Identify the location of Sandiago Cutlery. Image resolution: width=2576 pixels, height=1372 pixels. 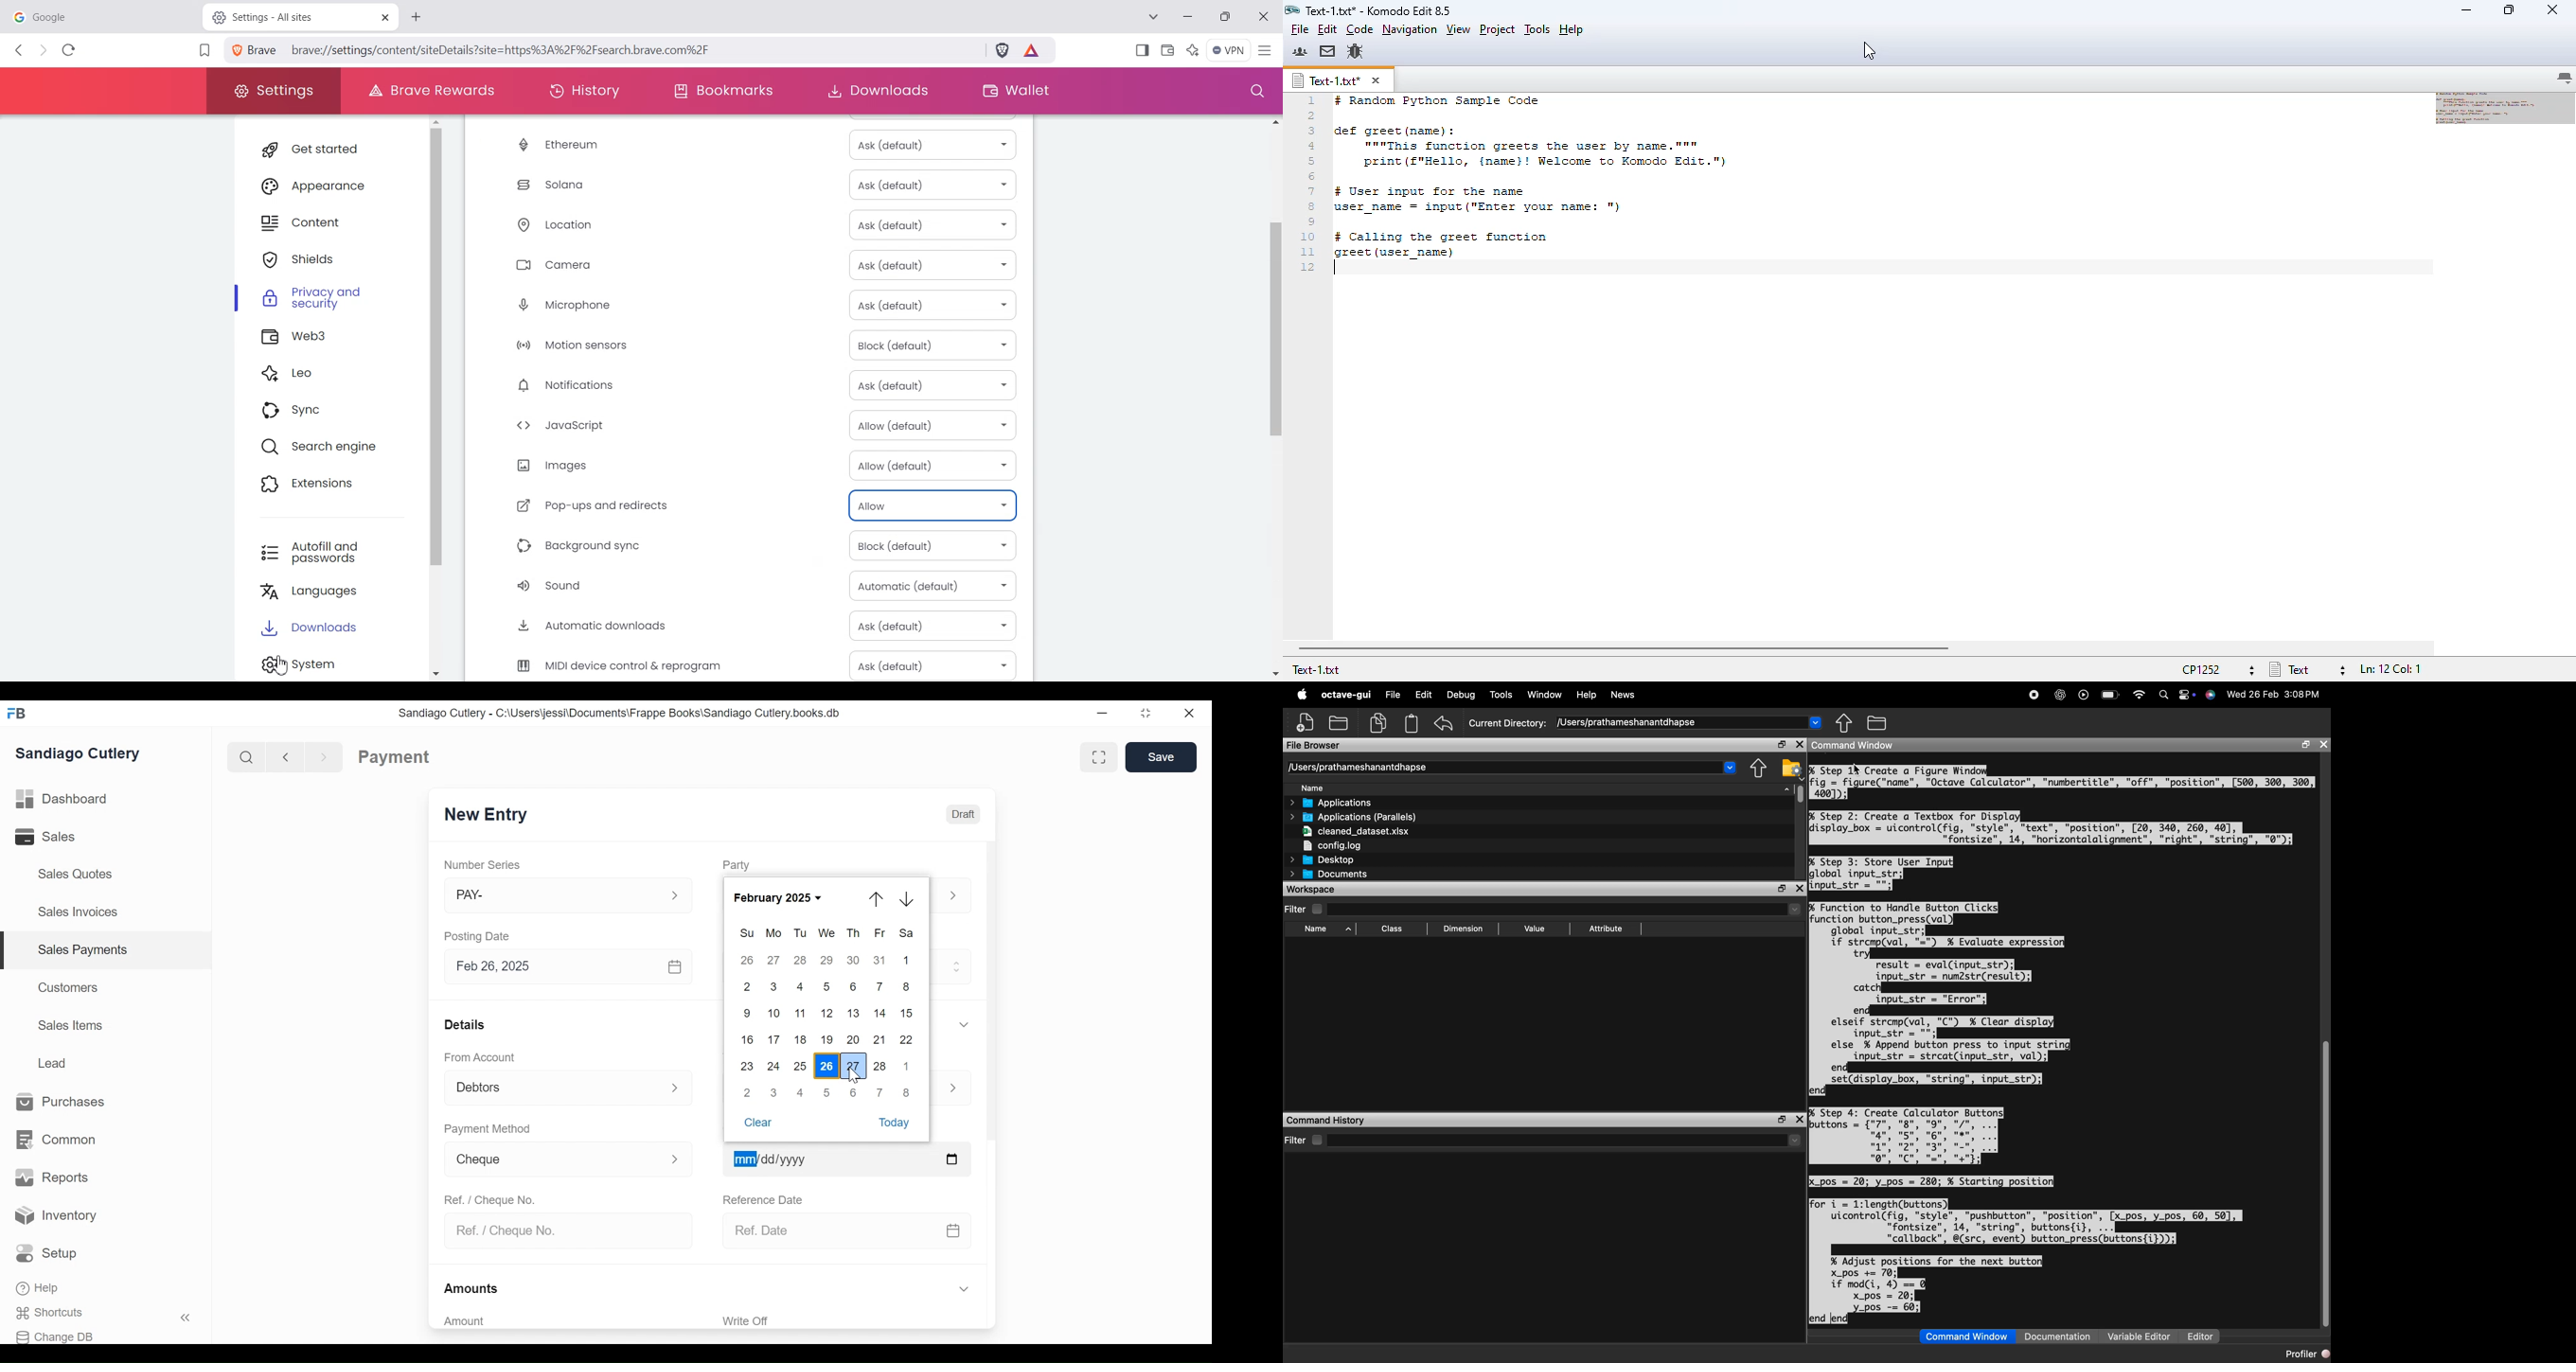
(80, 753).